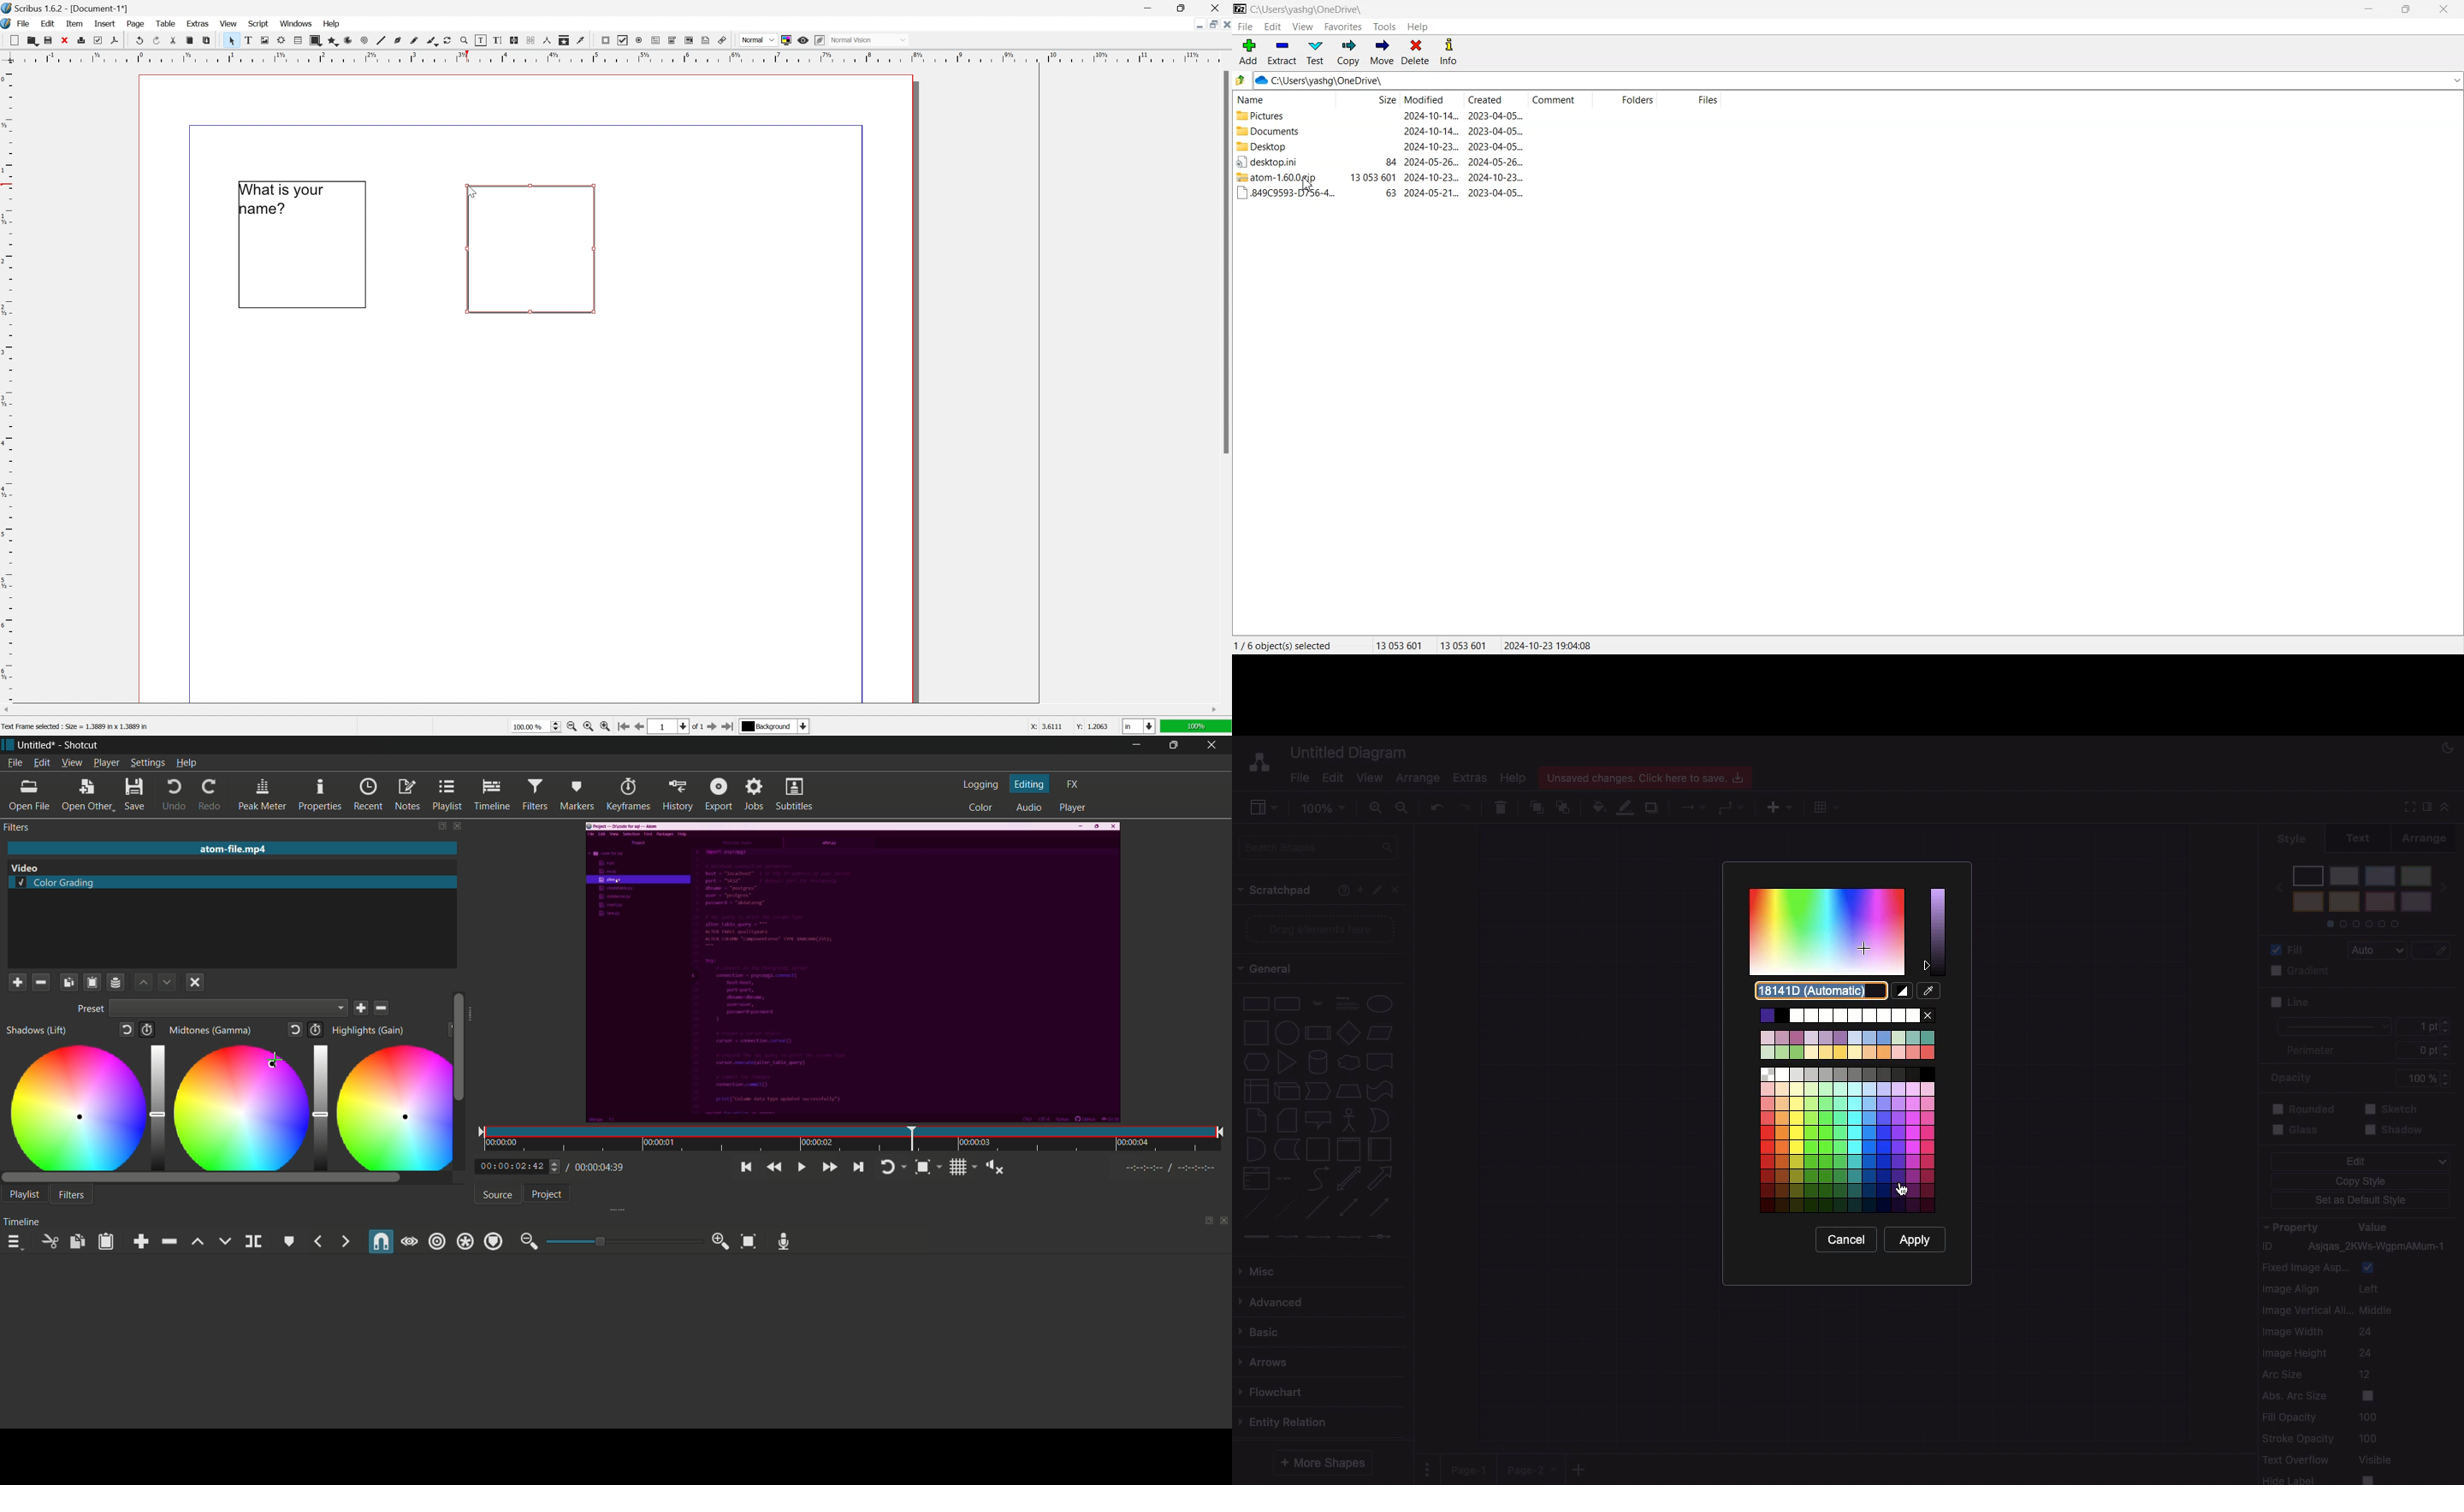 This screenshot has height=1512, width=2464. I want to click on table, so click(165, 23).